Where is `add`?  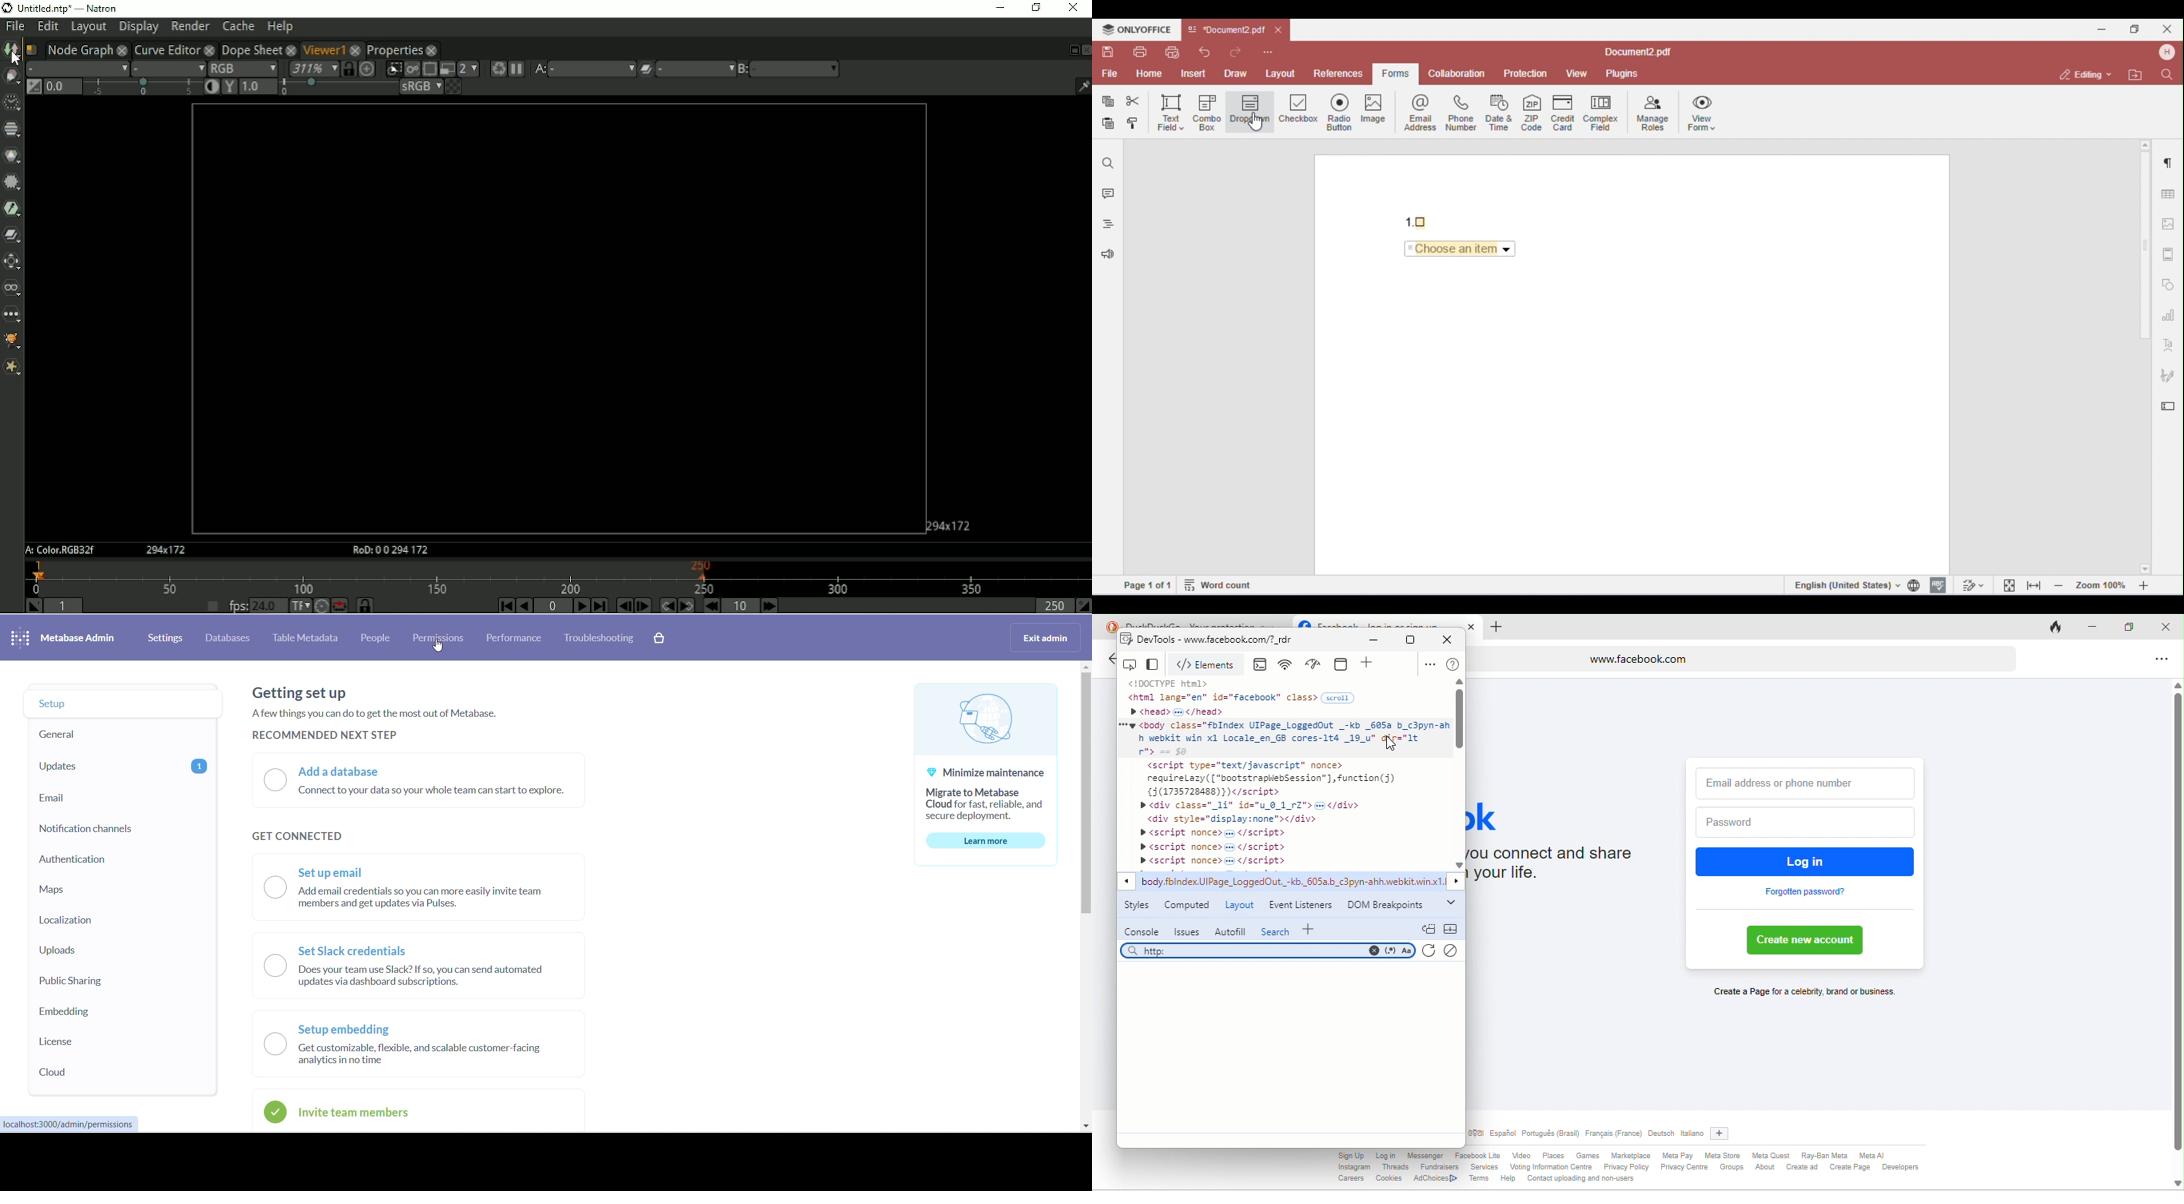 add is located at coordinates (1312, 928).